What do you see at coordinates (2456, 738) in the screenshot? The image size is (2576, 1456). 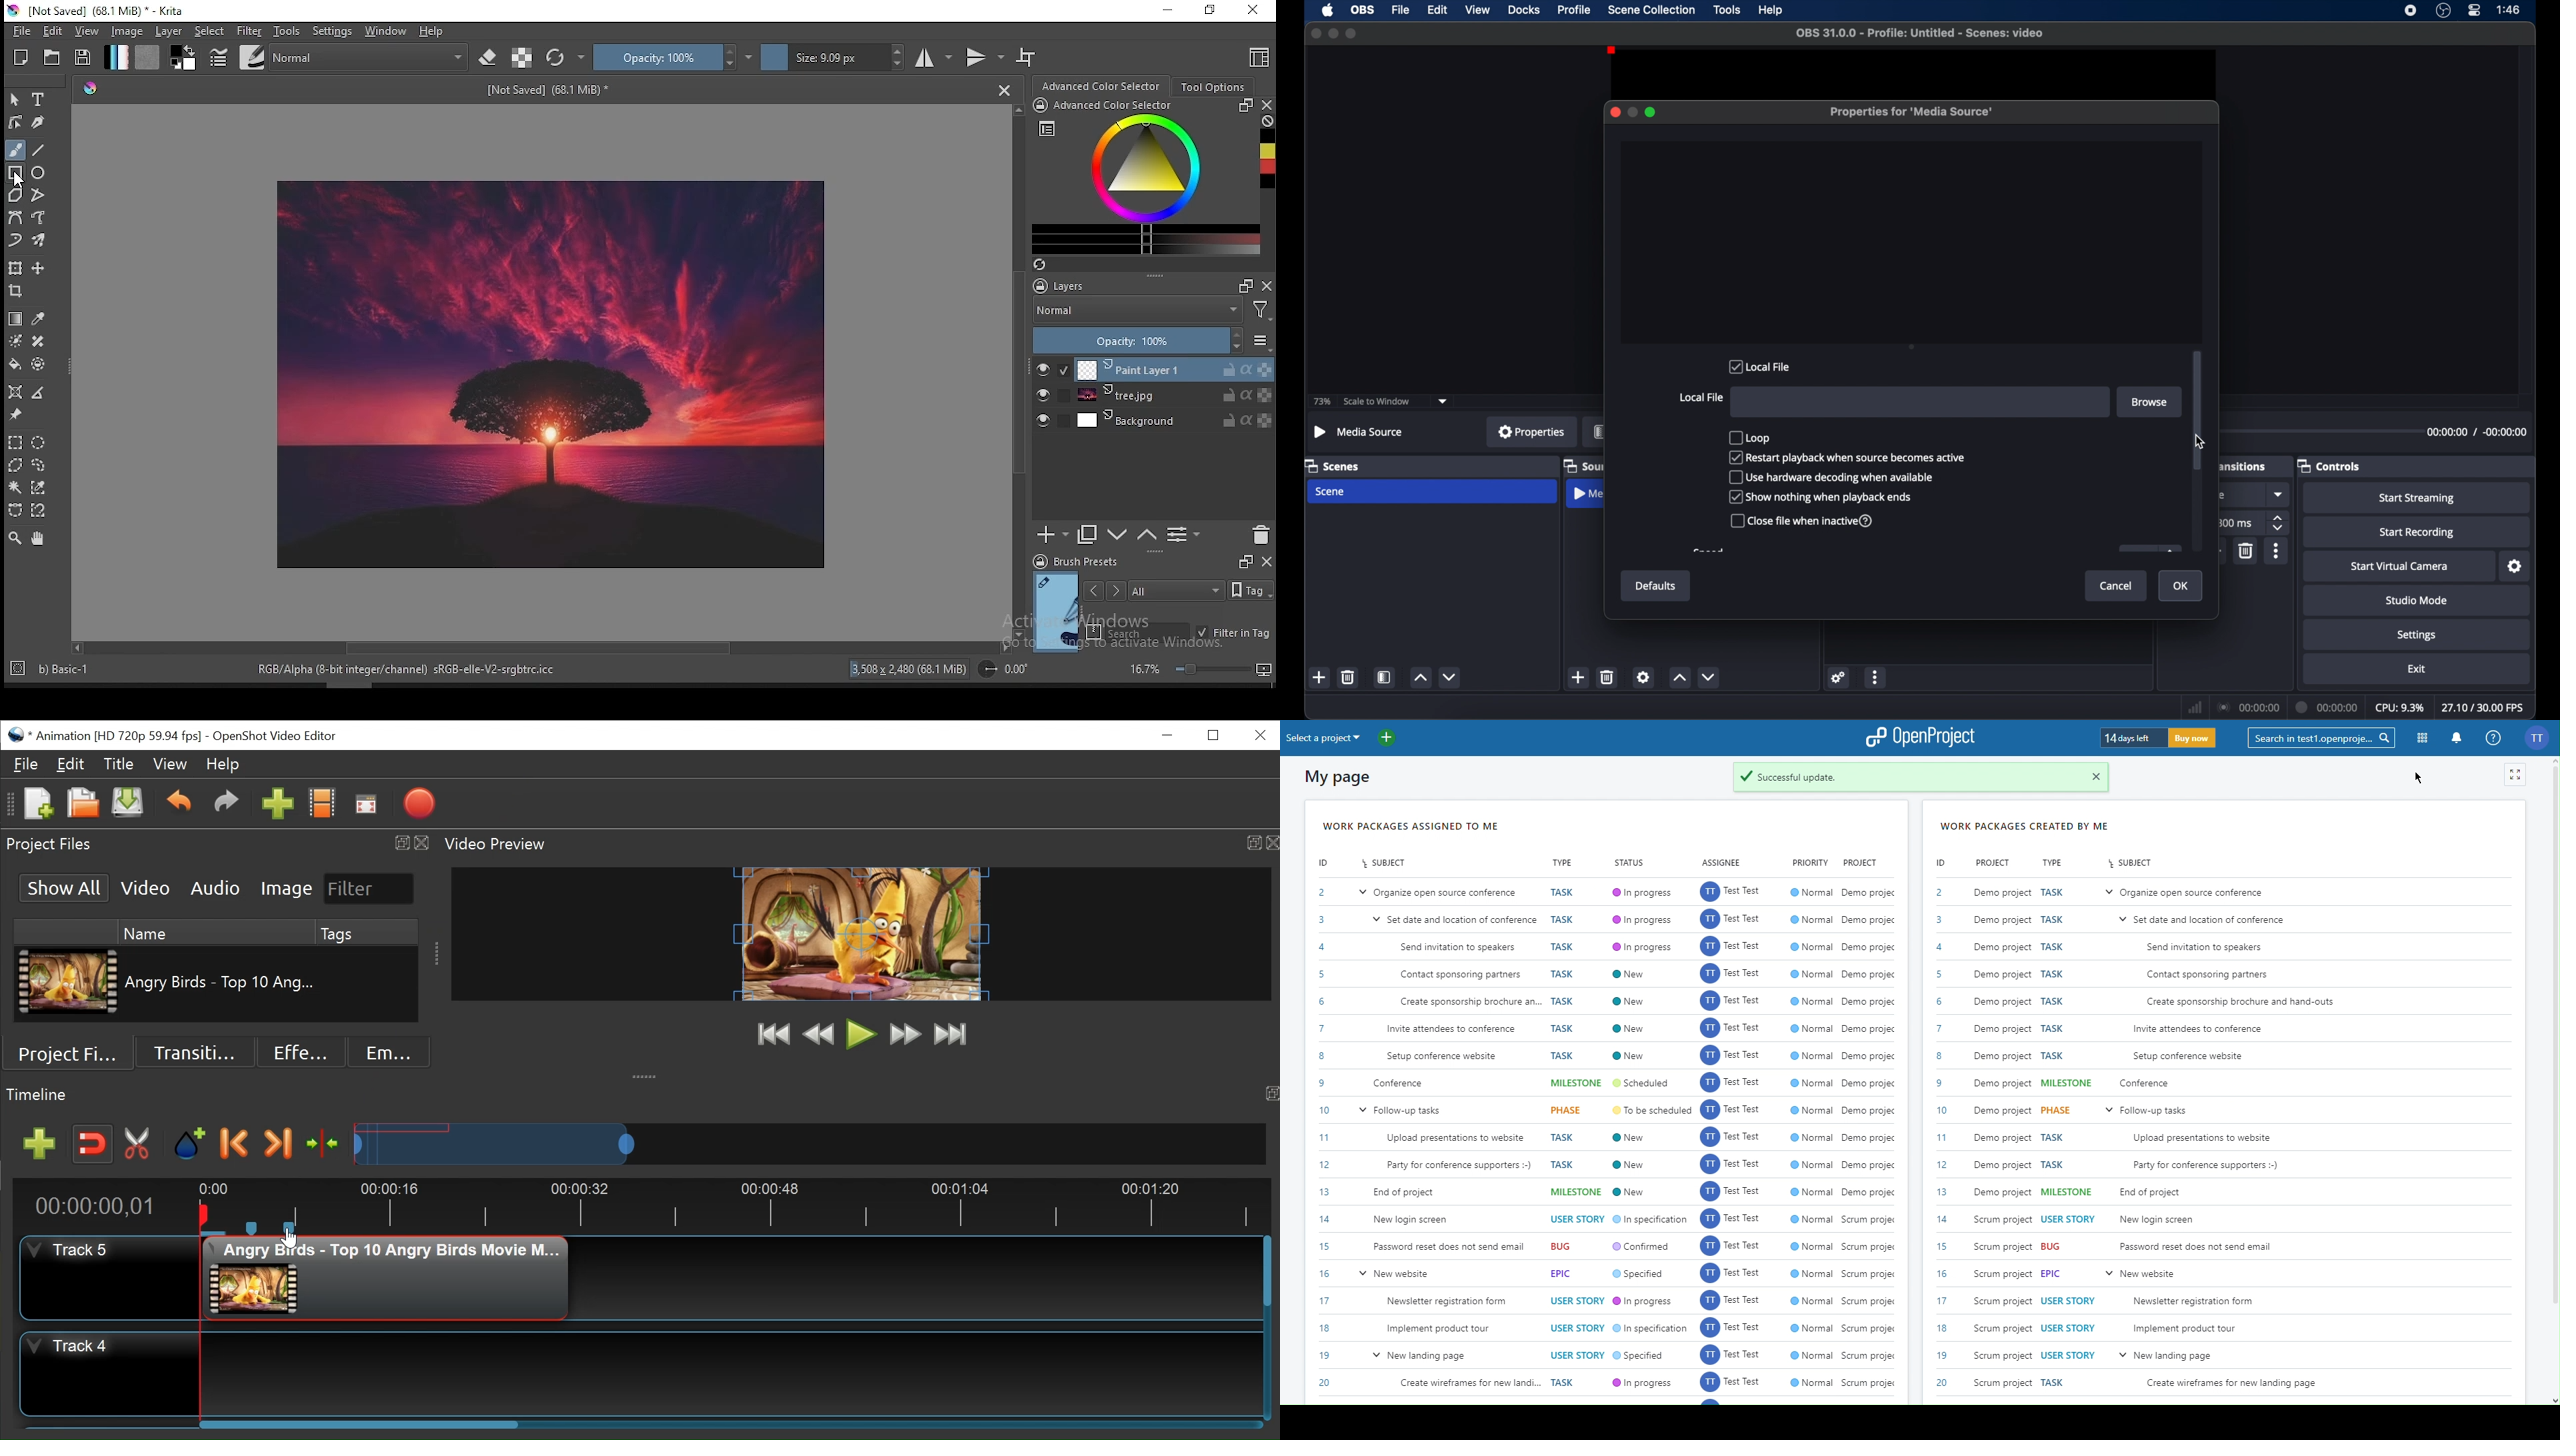 I see `Notifications` at bounding box center [2456, 738].